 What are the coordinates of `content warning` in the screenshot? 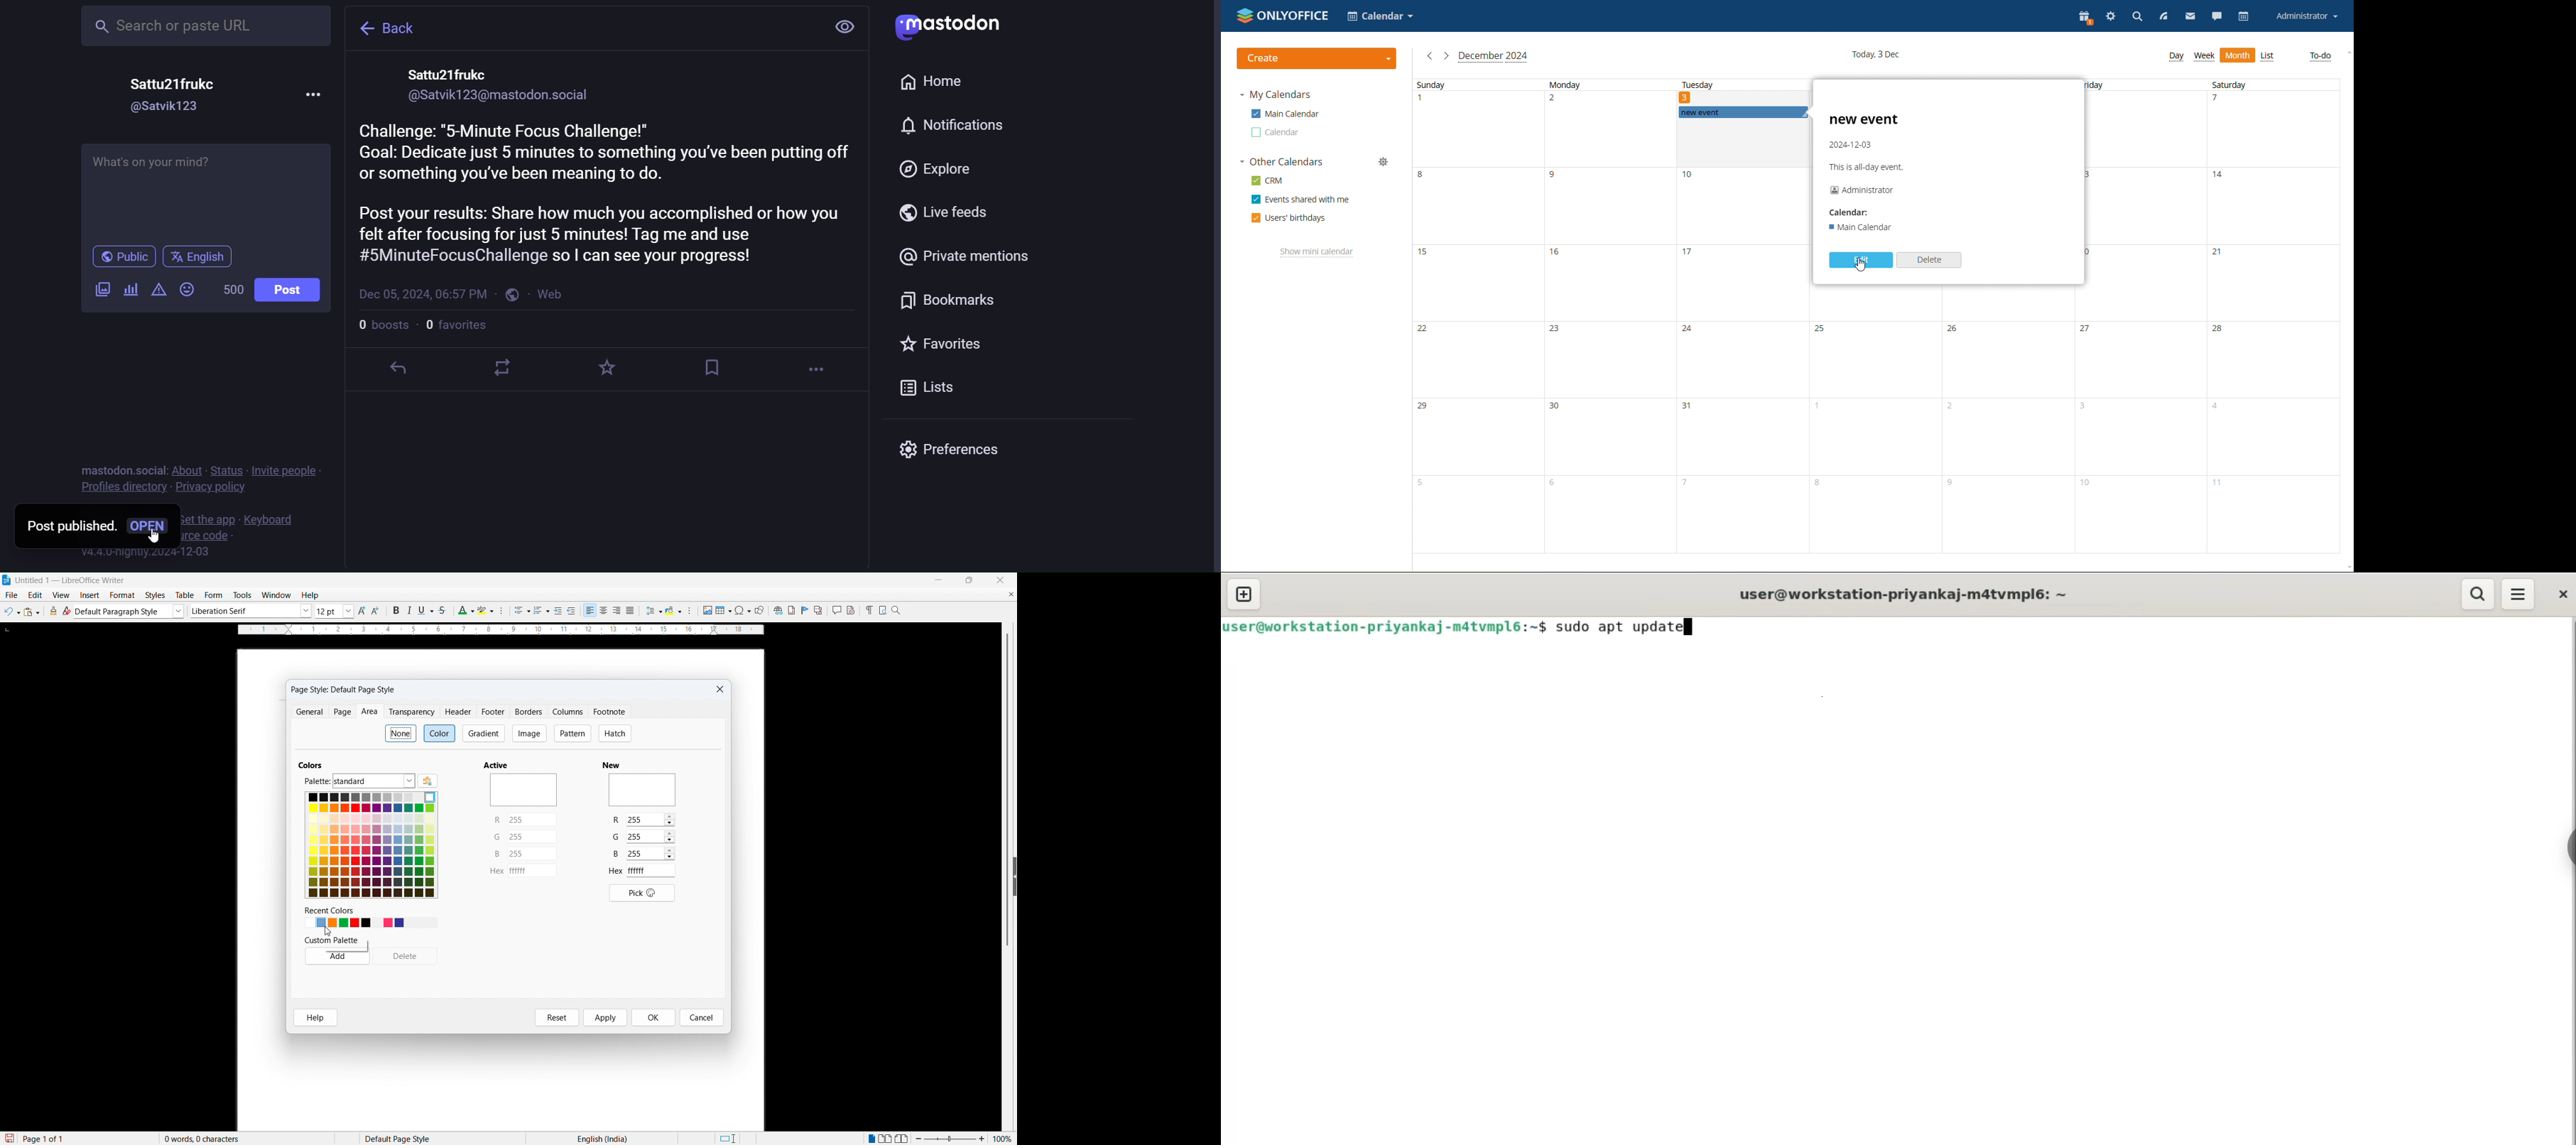 It's located at (161, 289).